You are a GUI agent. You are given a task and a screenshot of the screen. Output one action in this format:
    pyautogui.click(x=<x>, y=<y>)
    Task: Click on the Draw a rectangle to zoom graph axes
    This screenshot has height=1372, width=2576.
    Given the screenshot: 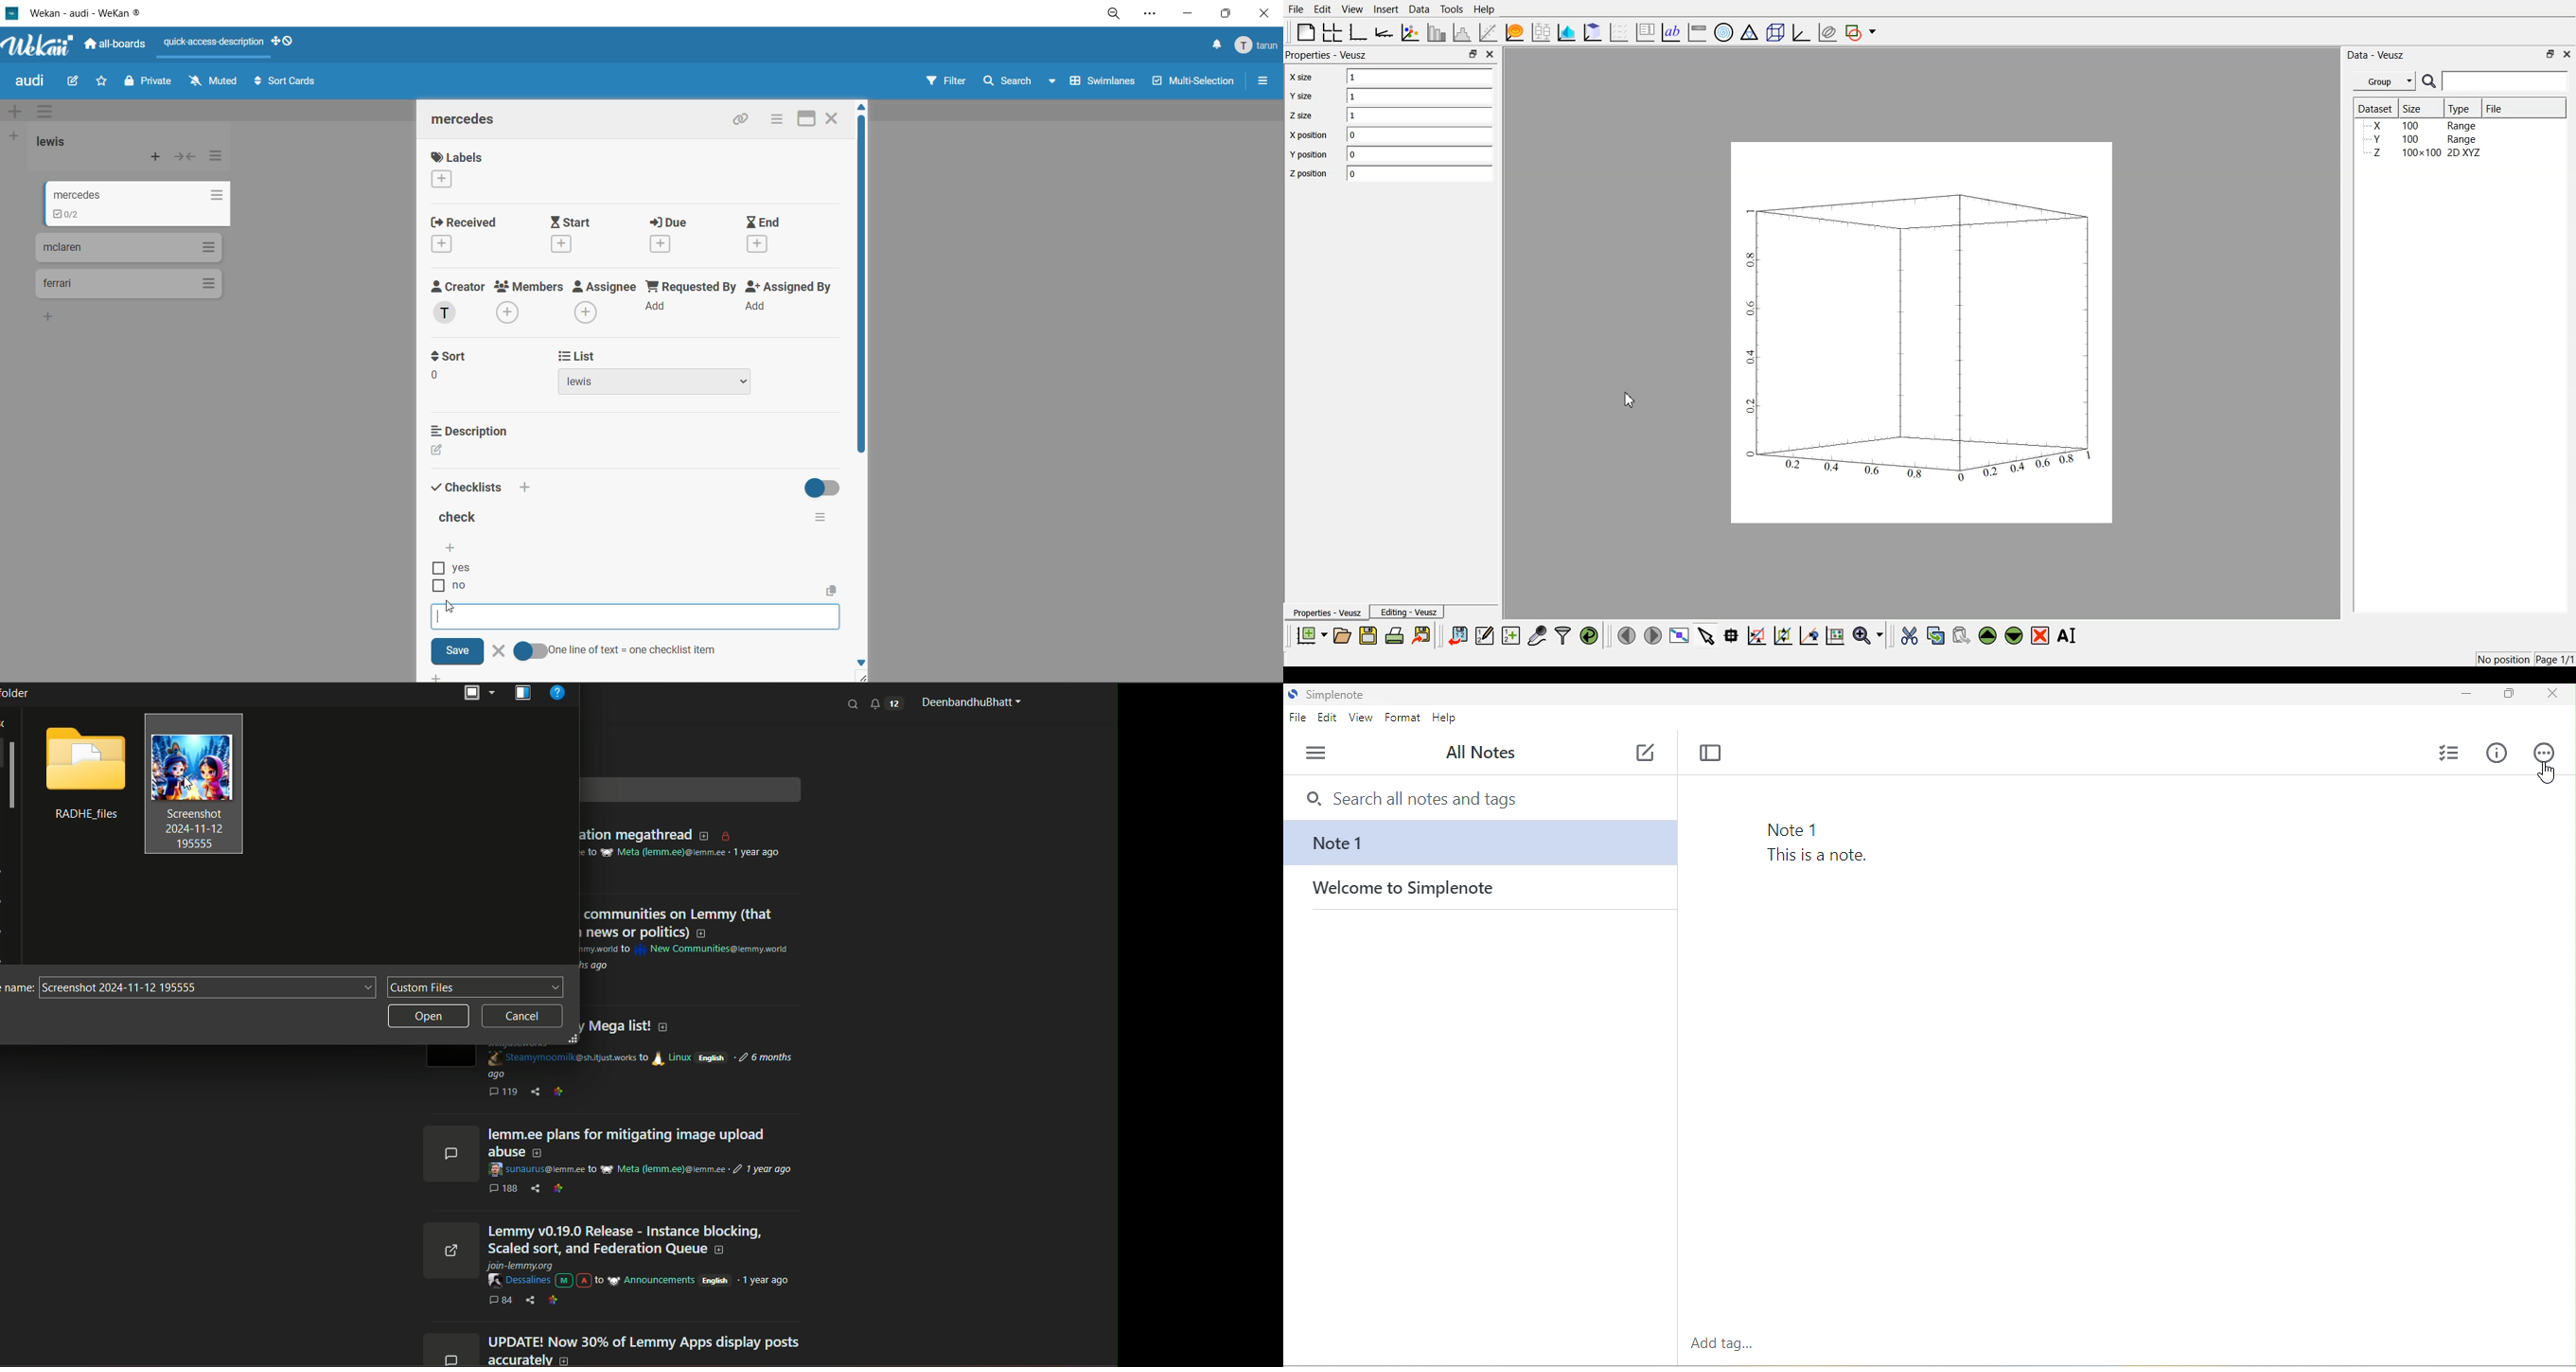 What is the action you would take?
    pyautogui.click(x=1756, y=636)
    